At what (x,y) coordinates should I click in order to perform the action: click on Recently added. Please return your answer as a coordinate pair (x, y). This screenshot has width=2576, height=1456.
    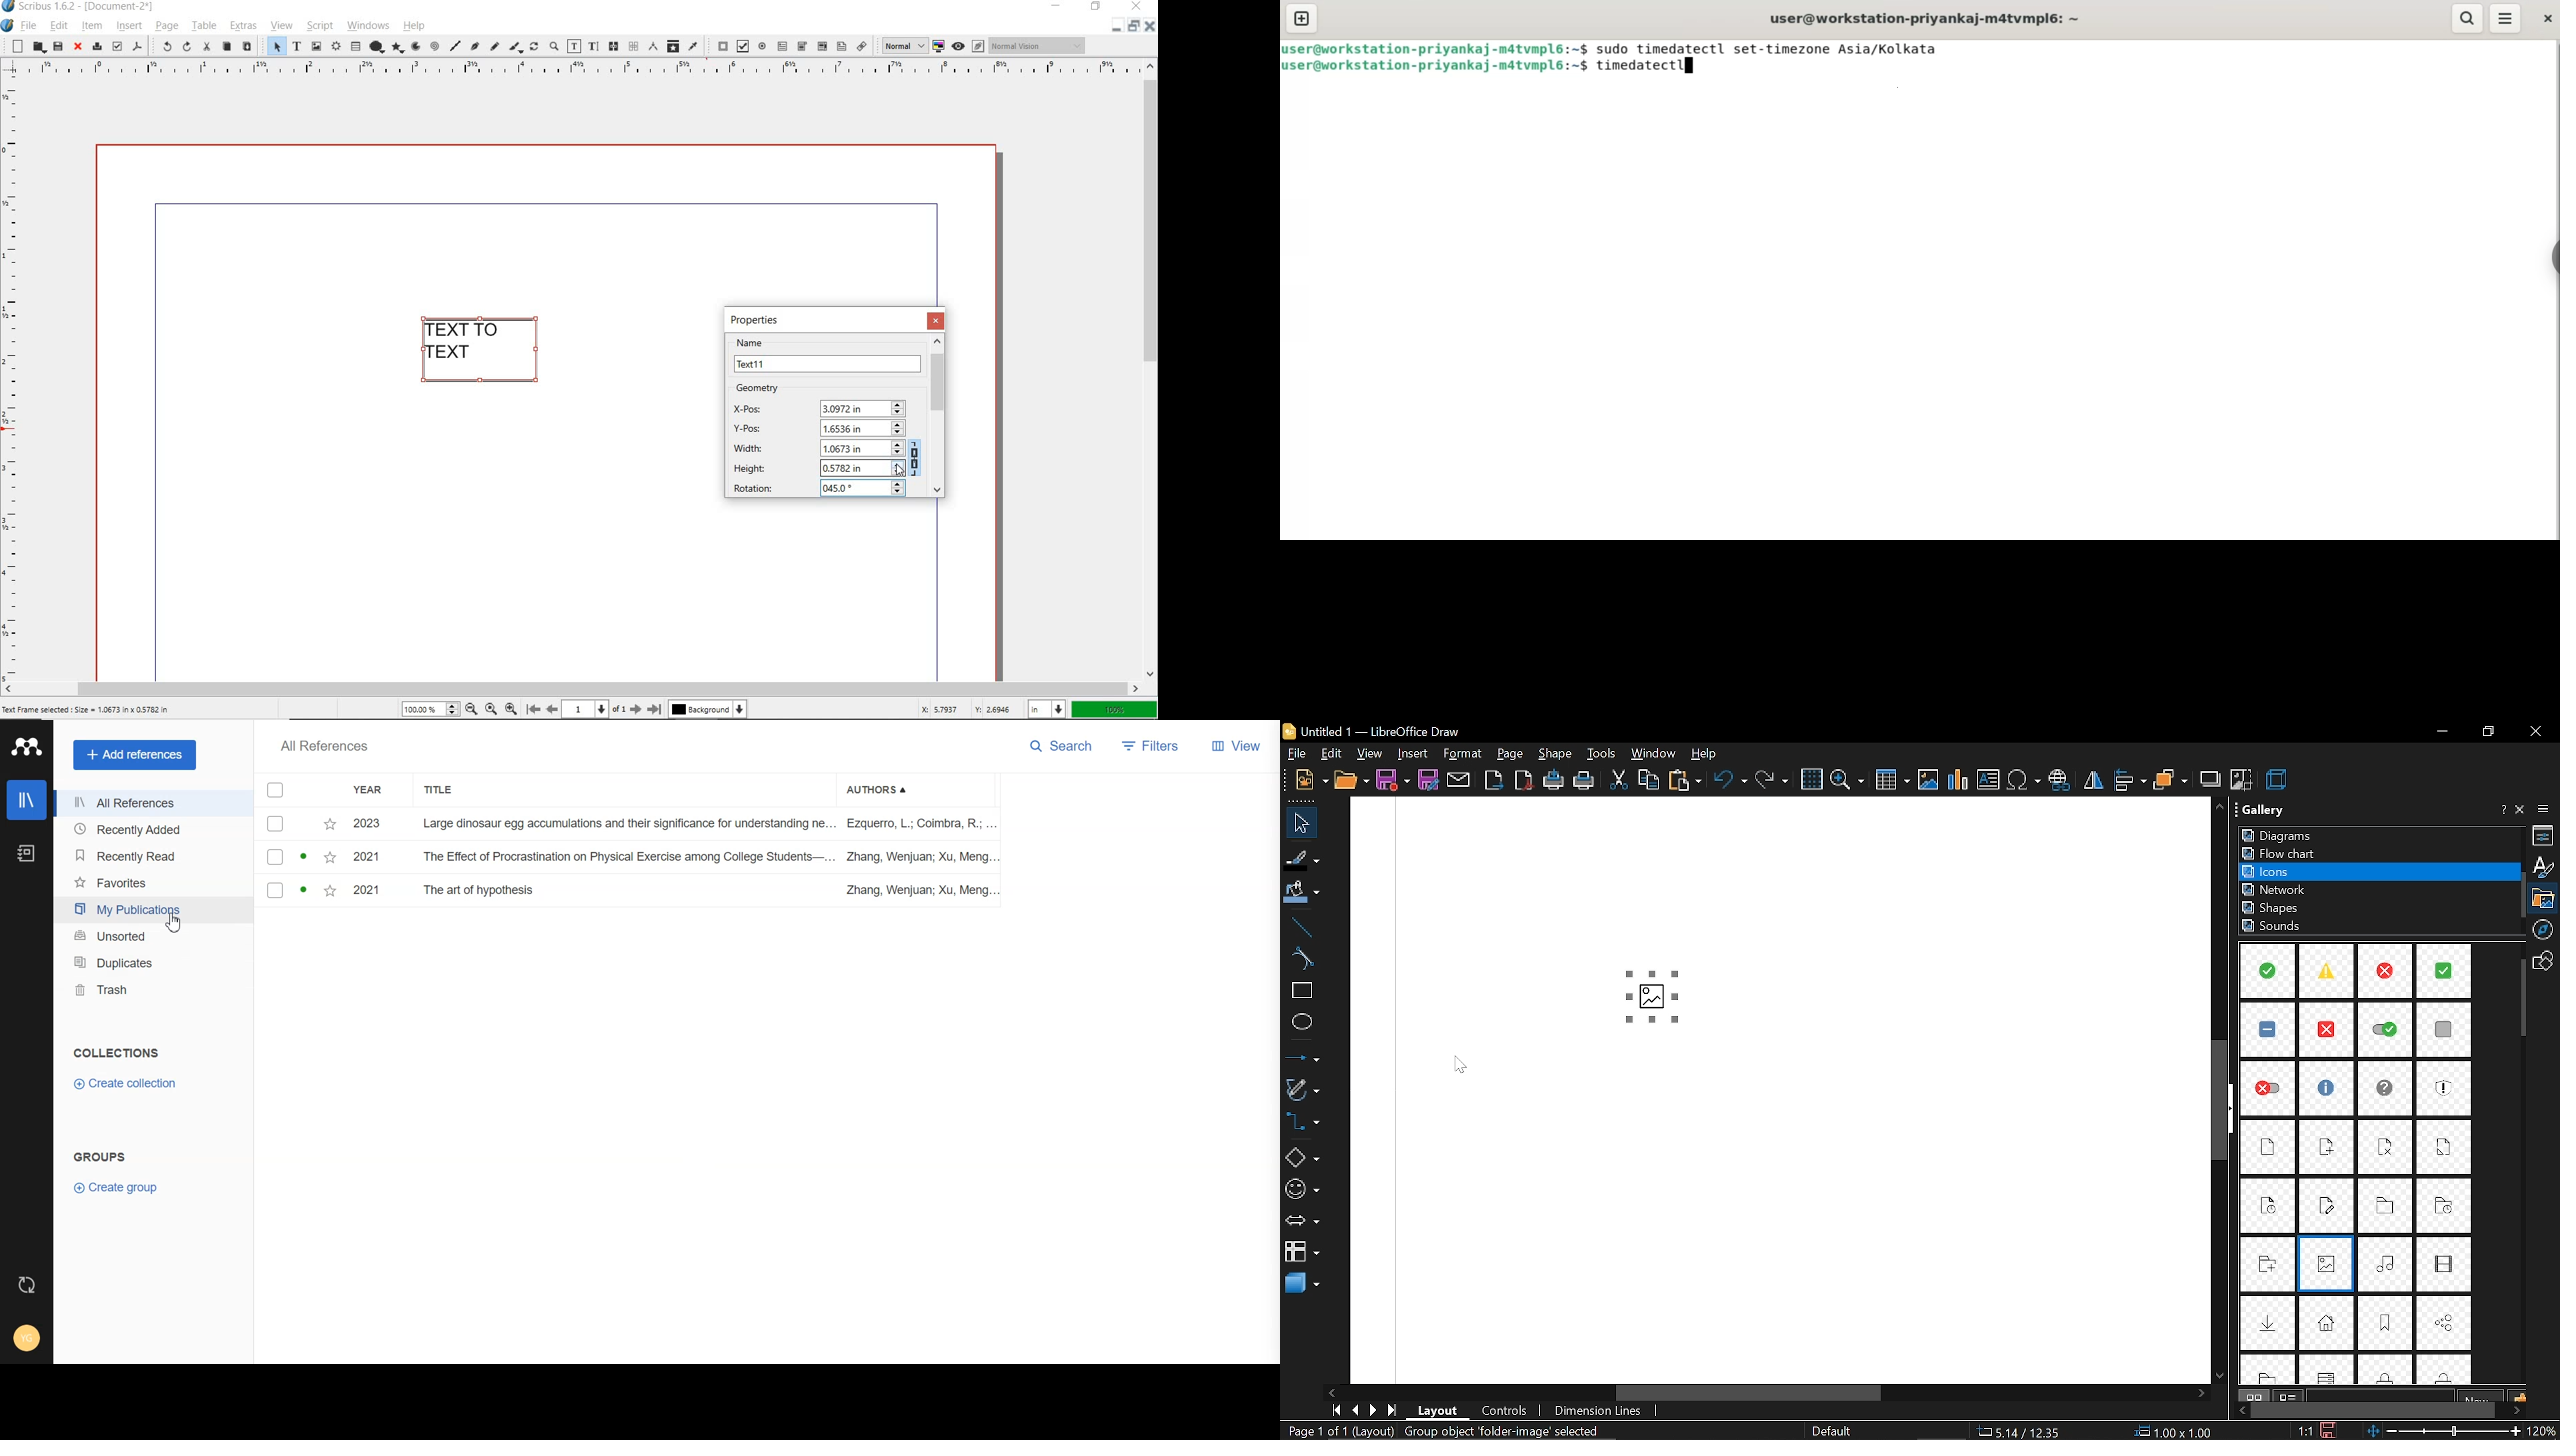
    Looking at the image, I should click on (147, 830).